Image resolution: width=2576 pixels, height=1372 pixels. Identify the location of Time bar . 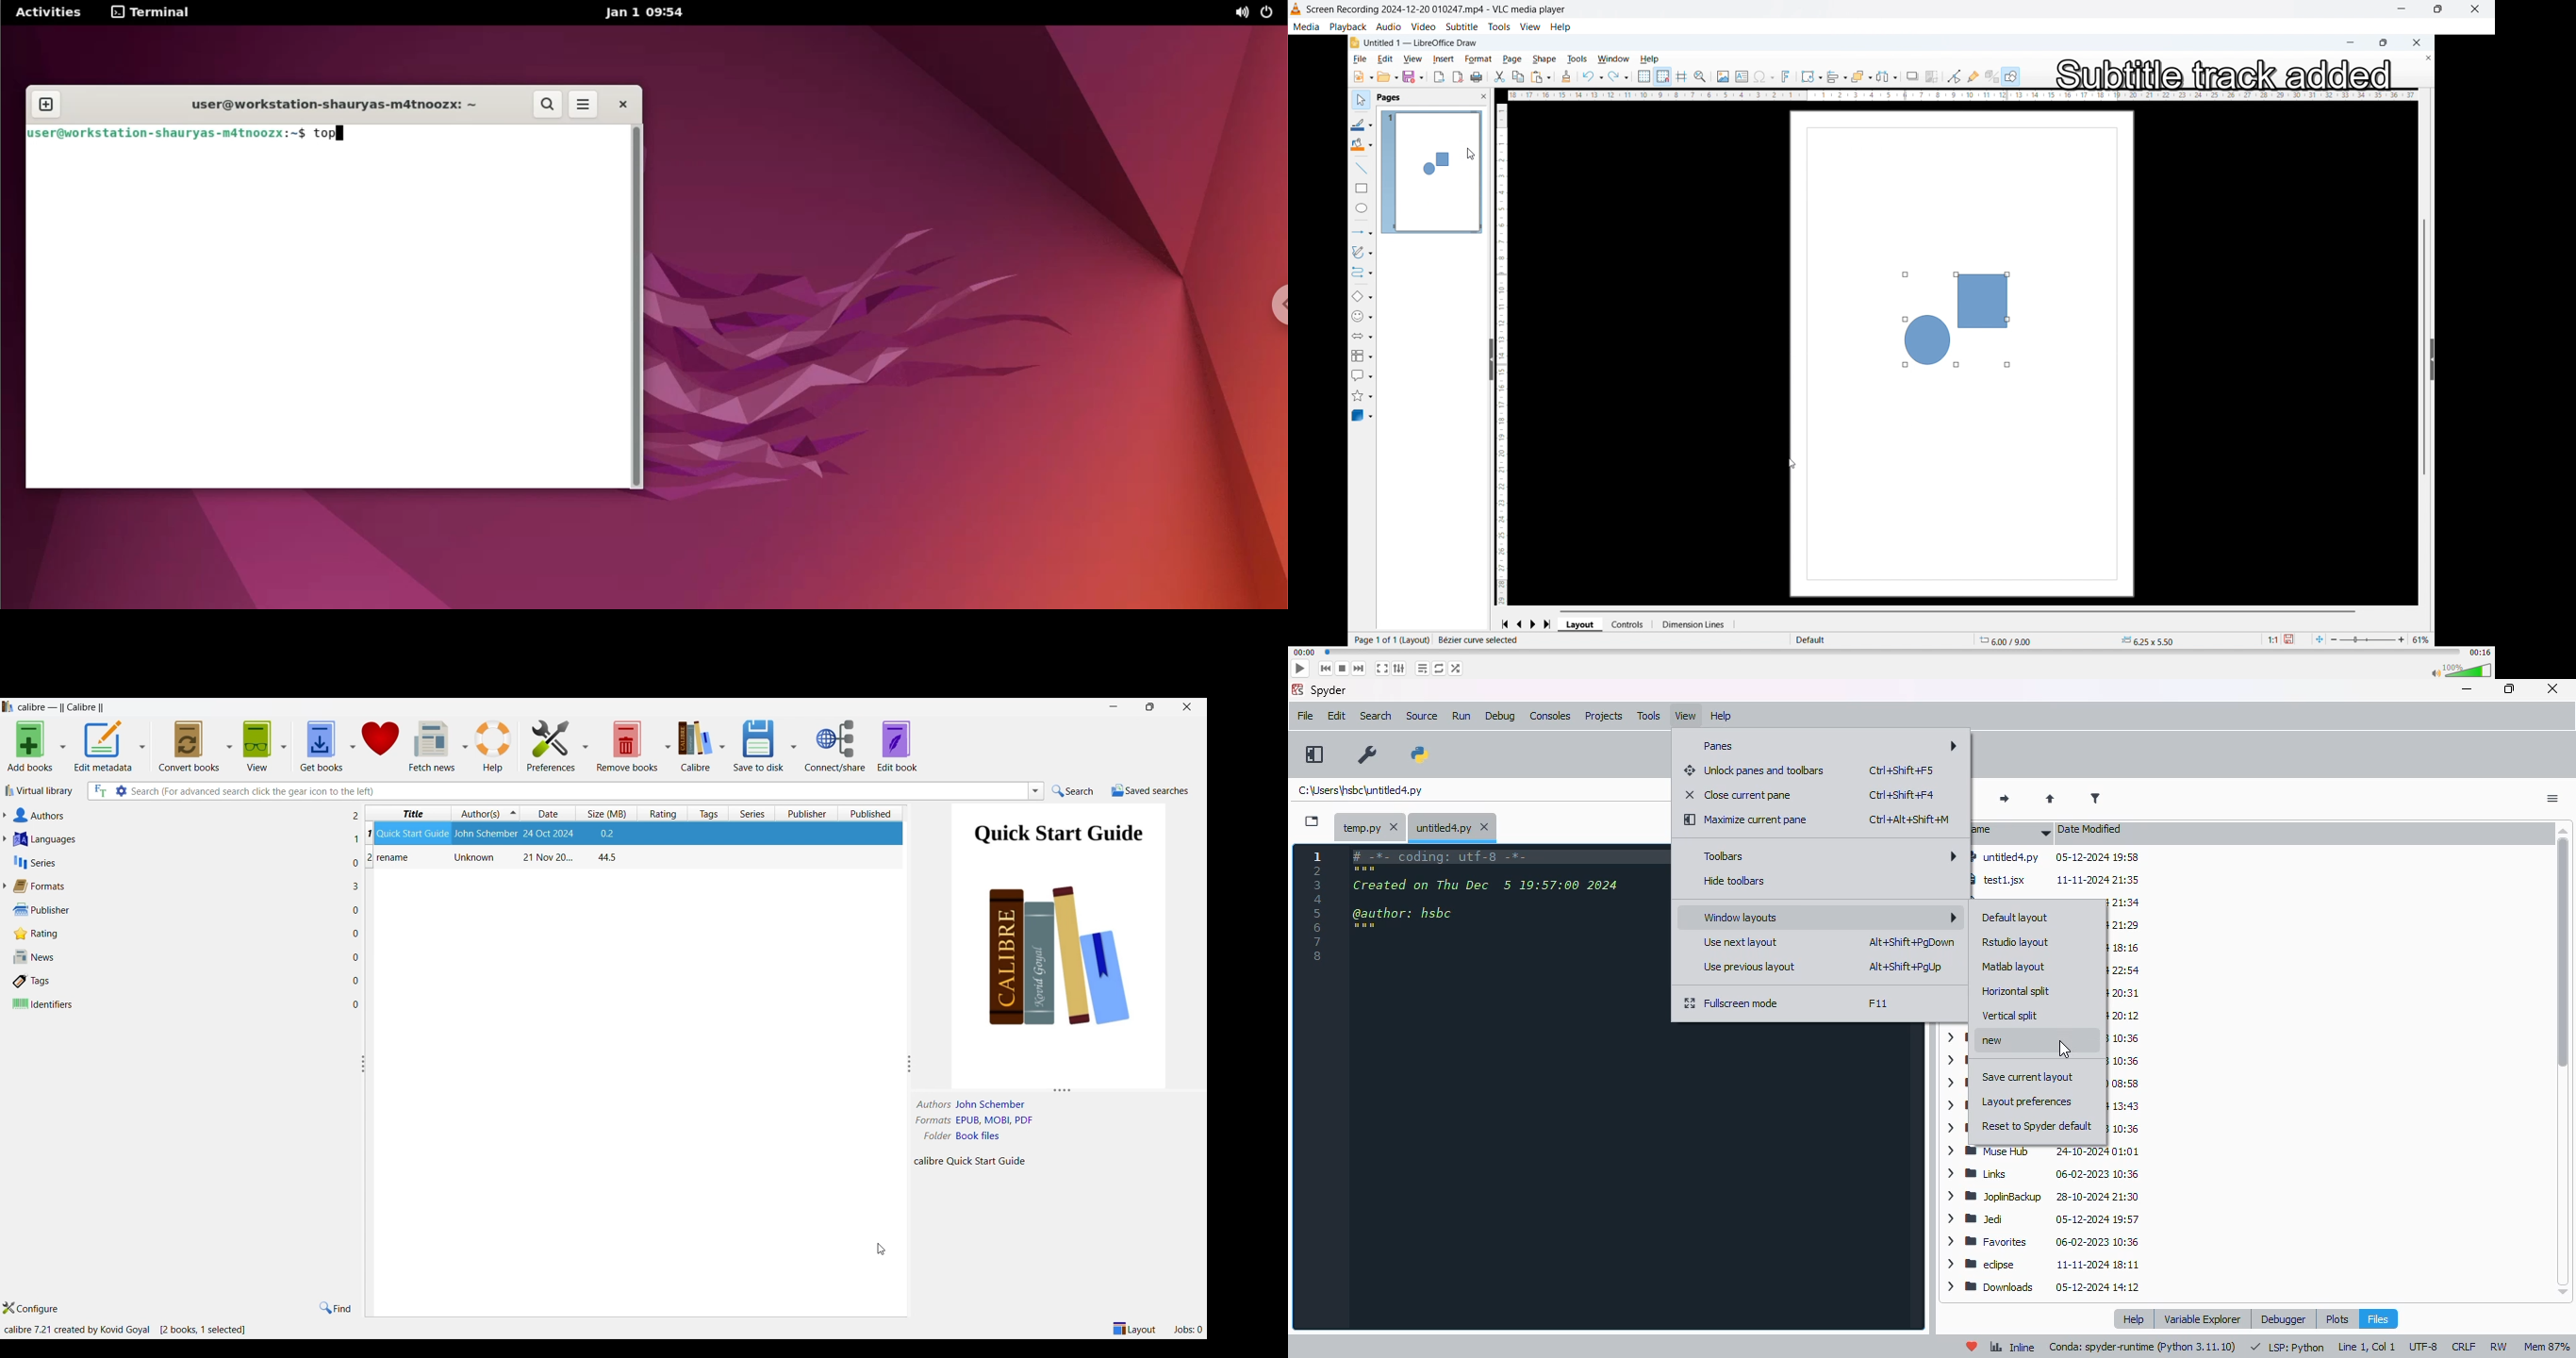
(1893, 653).